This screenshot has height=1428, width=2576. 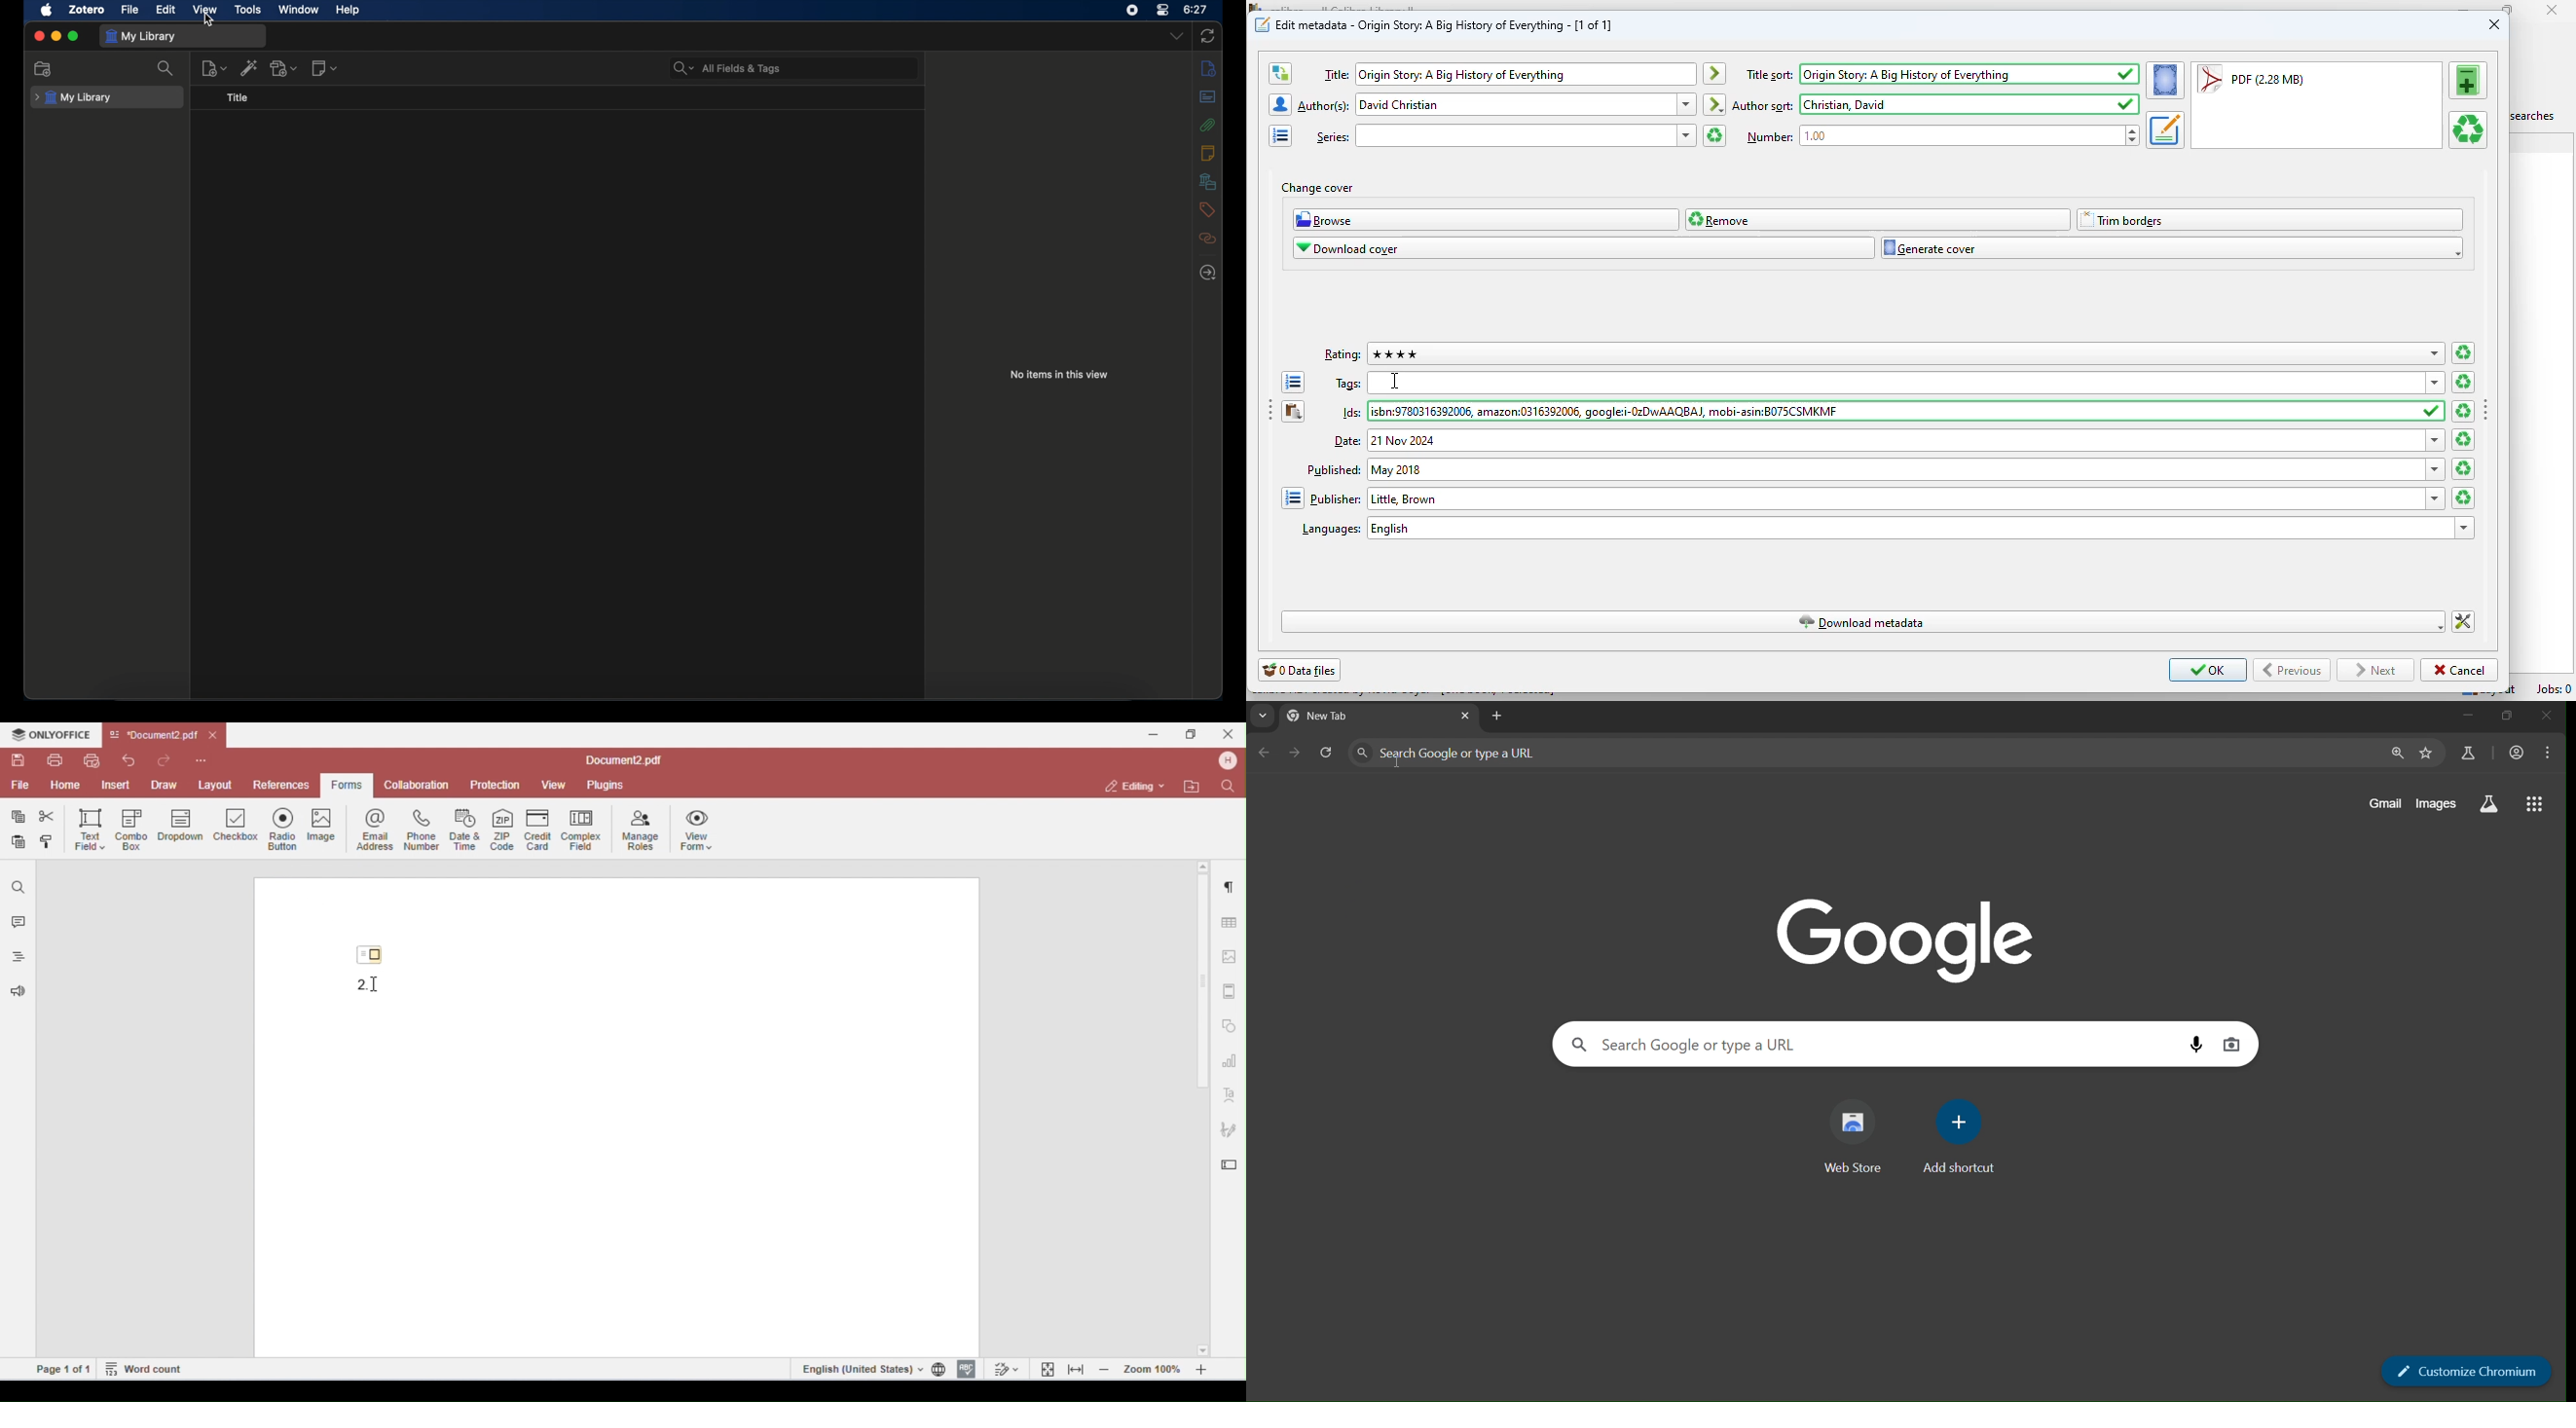 What do you see at coordinates (1714, 135) in the screenshot?
I see `clear series` at bounding box center [1714, 135].